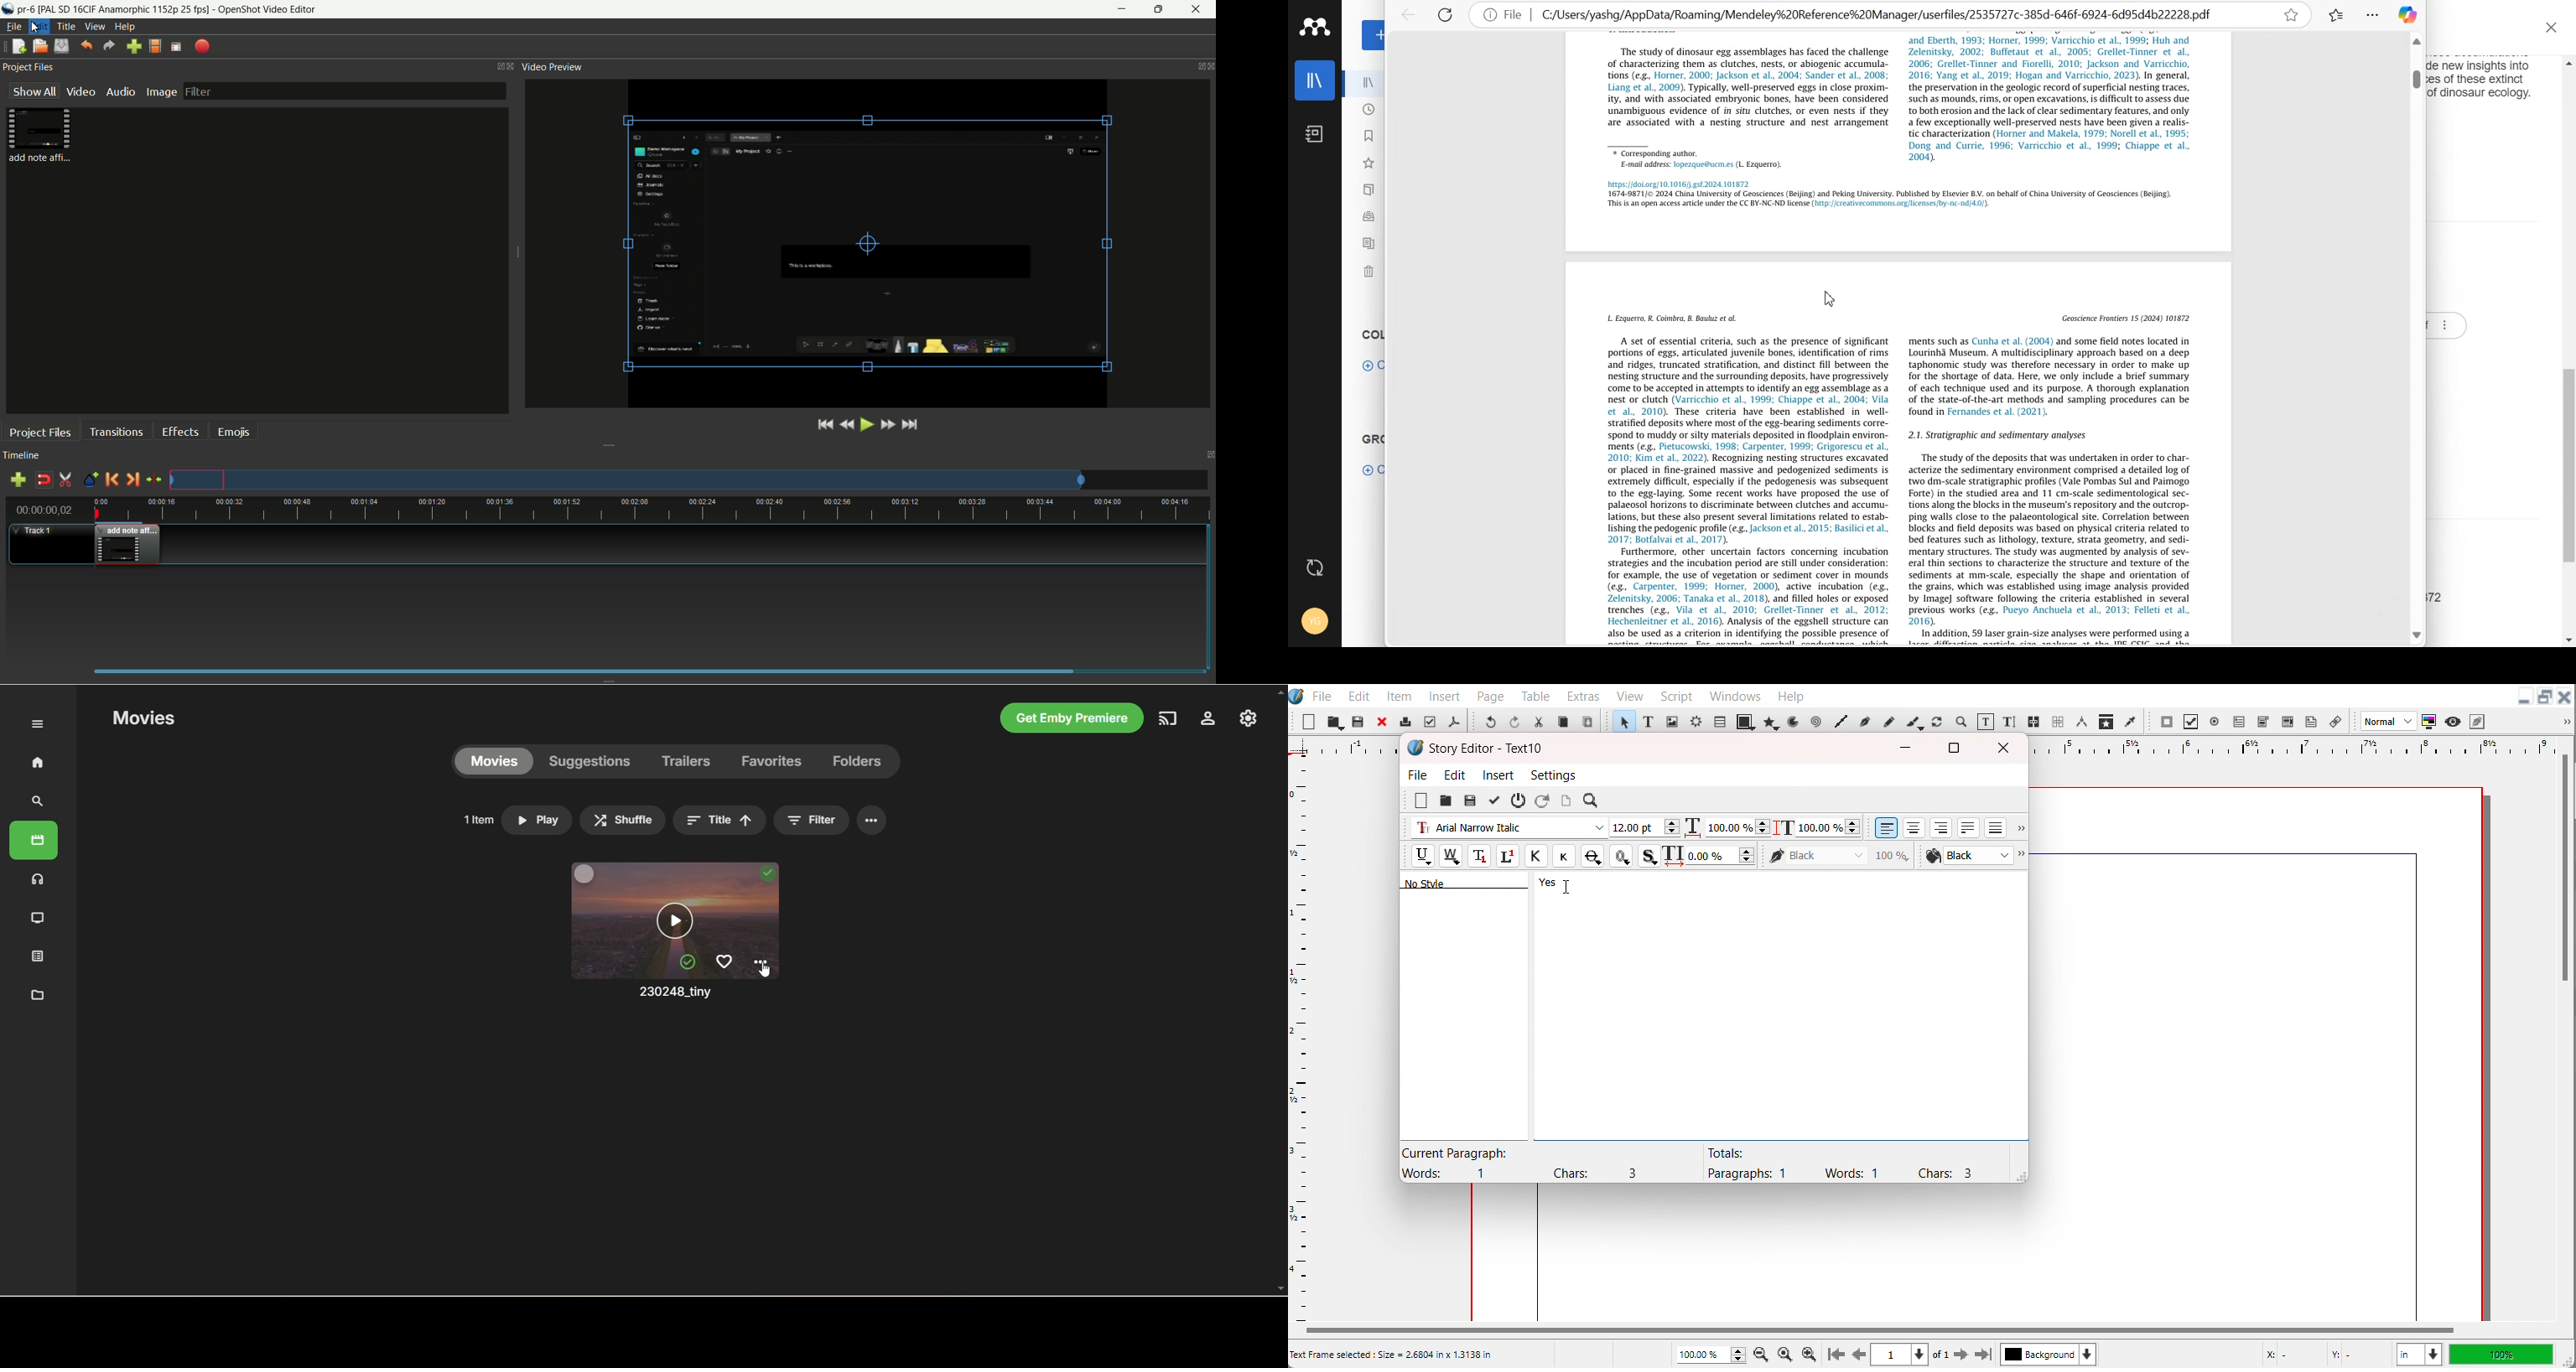 The image size is (2576, 1372). I want to click on Software logo, so click(1415, 748).